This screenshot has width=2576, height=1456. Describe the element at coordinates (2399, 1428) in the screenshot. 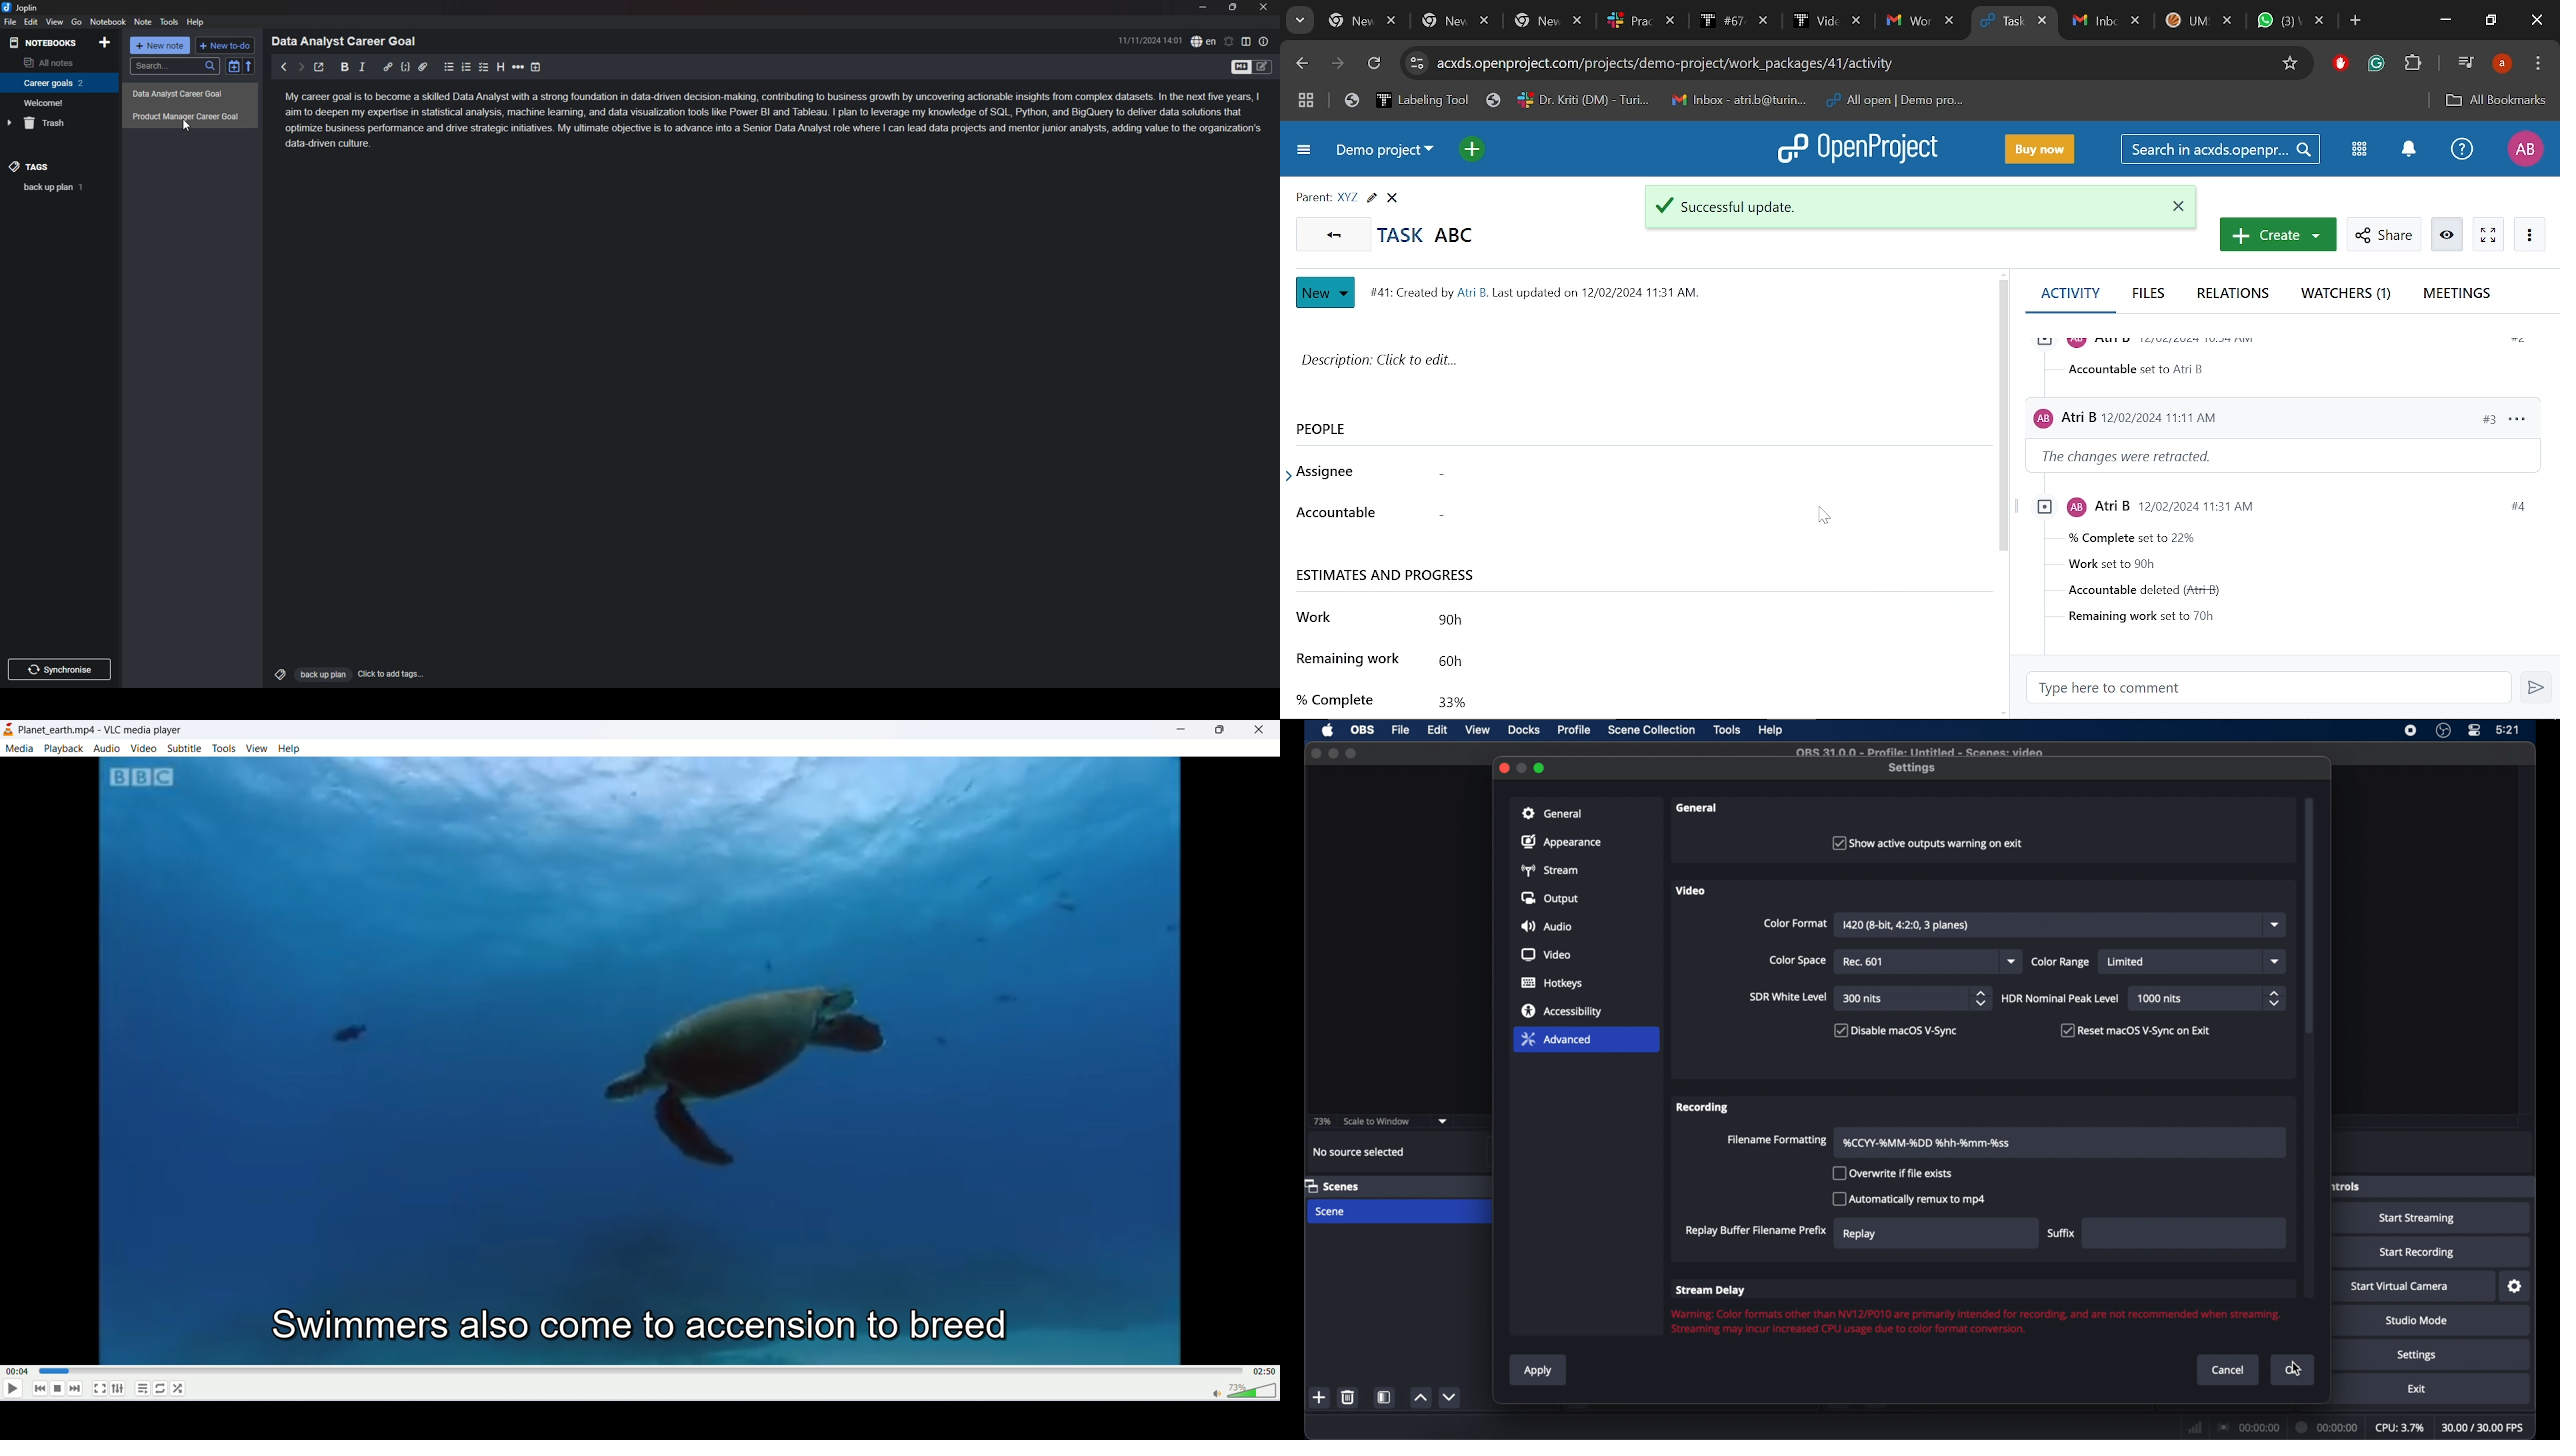

I see `cpu` at that location.